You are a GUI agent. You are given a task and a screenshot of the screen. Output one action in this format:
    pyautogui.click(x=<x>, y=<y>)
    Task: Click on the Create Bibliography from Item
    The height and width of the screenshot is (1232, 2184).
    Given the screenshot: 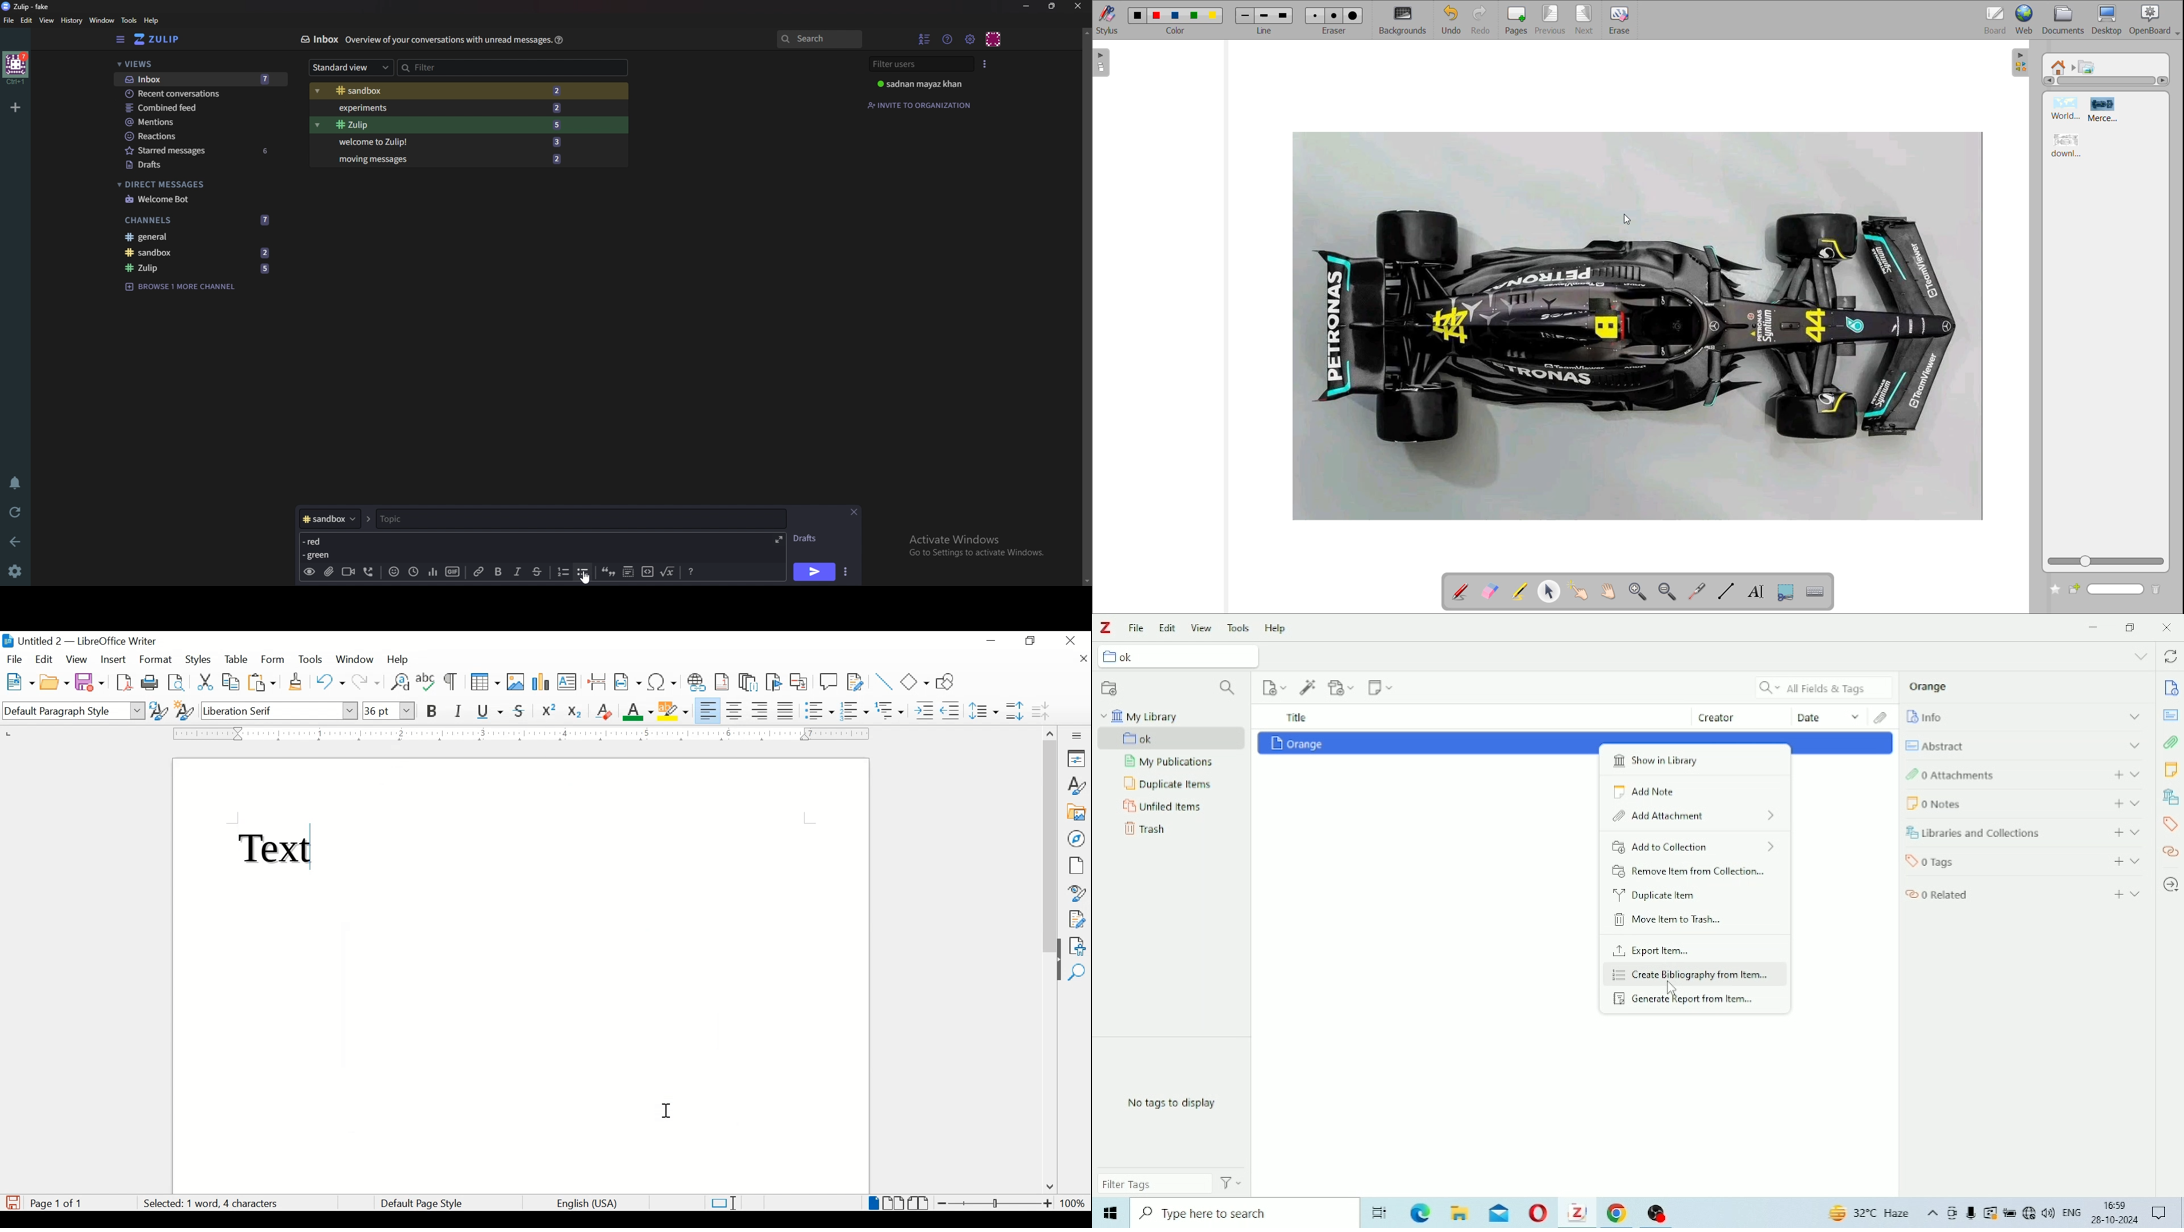 What is the action you would take?
    pyautogui.click(x=1695, y=975)
    